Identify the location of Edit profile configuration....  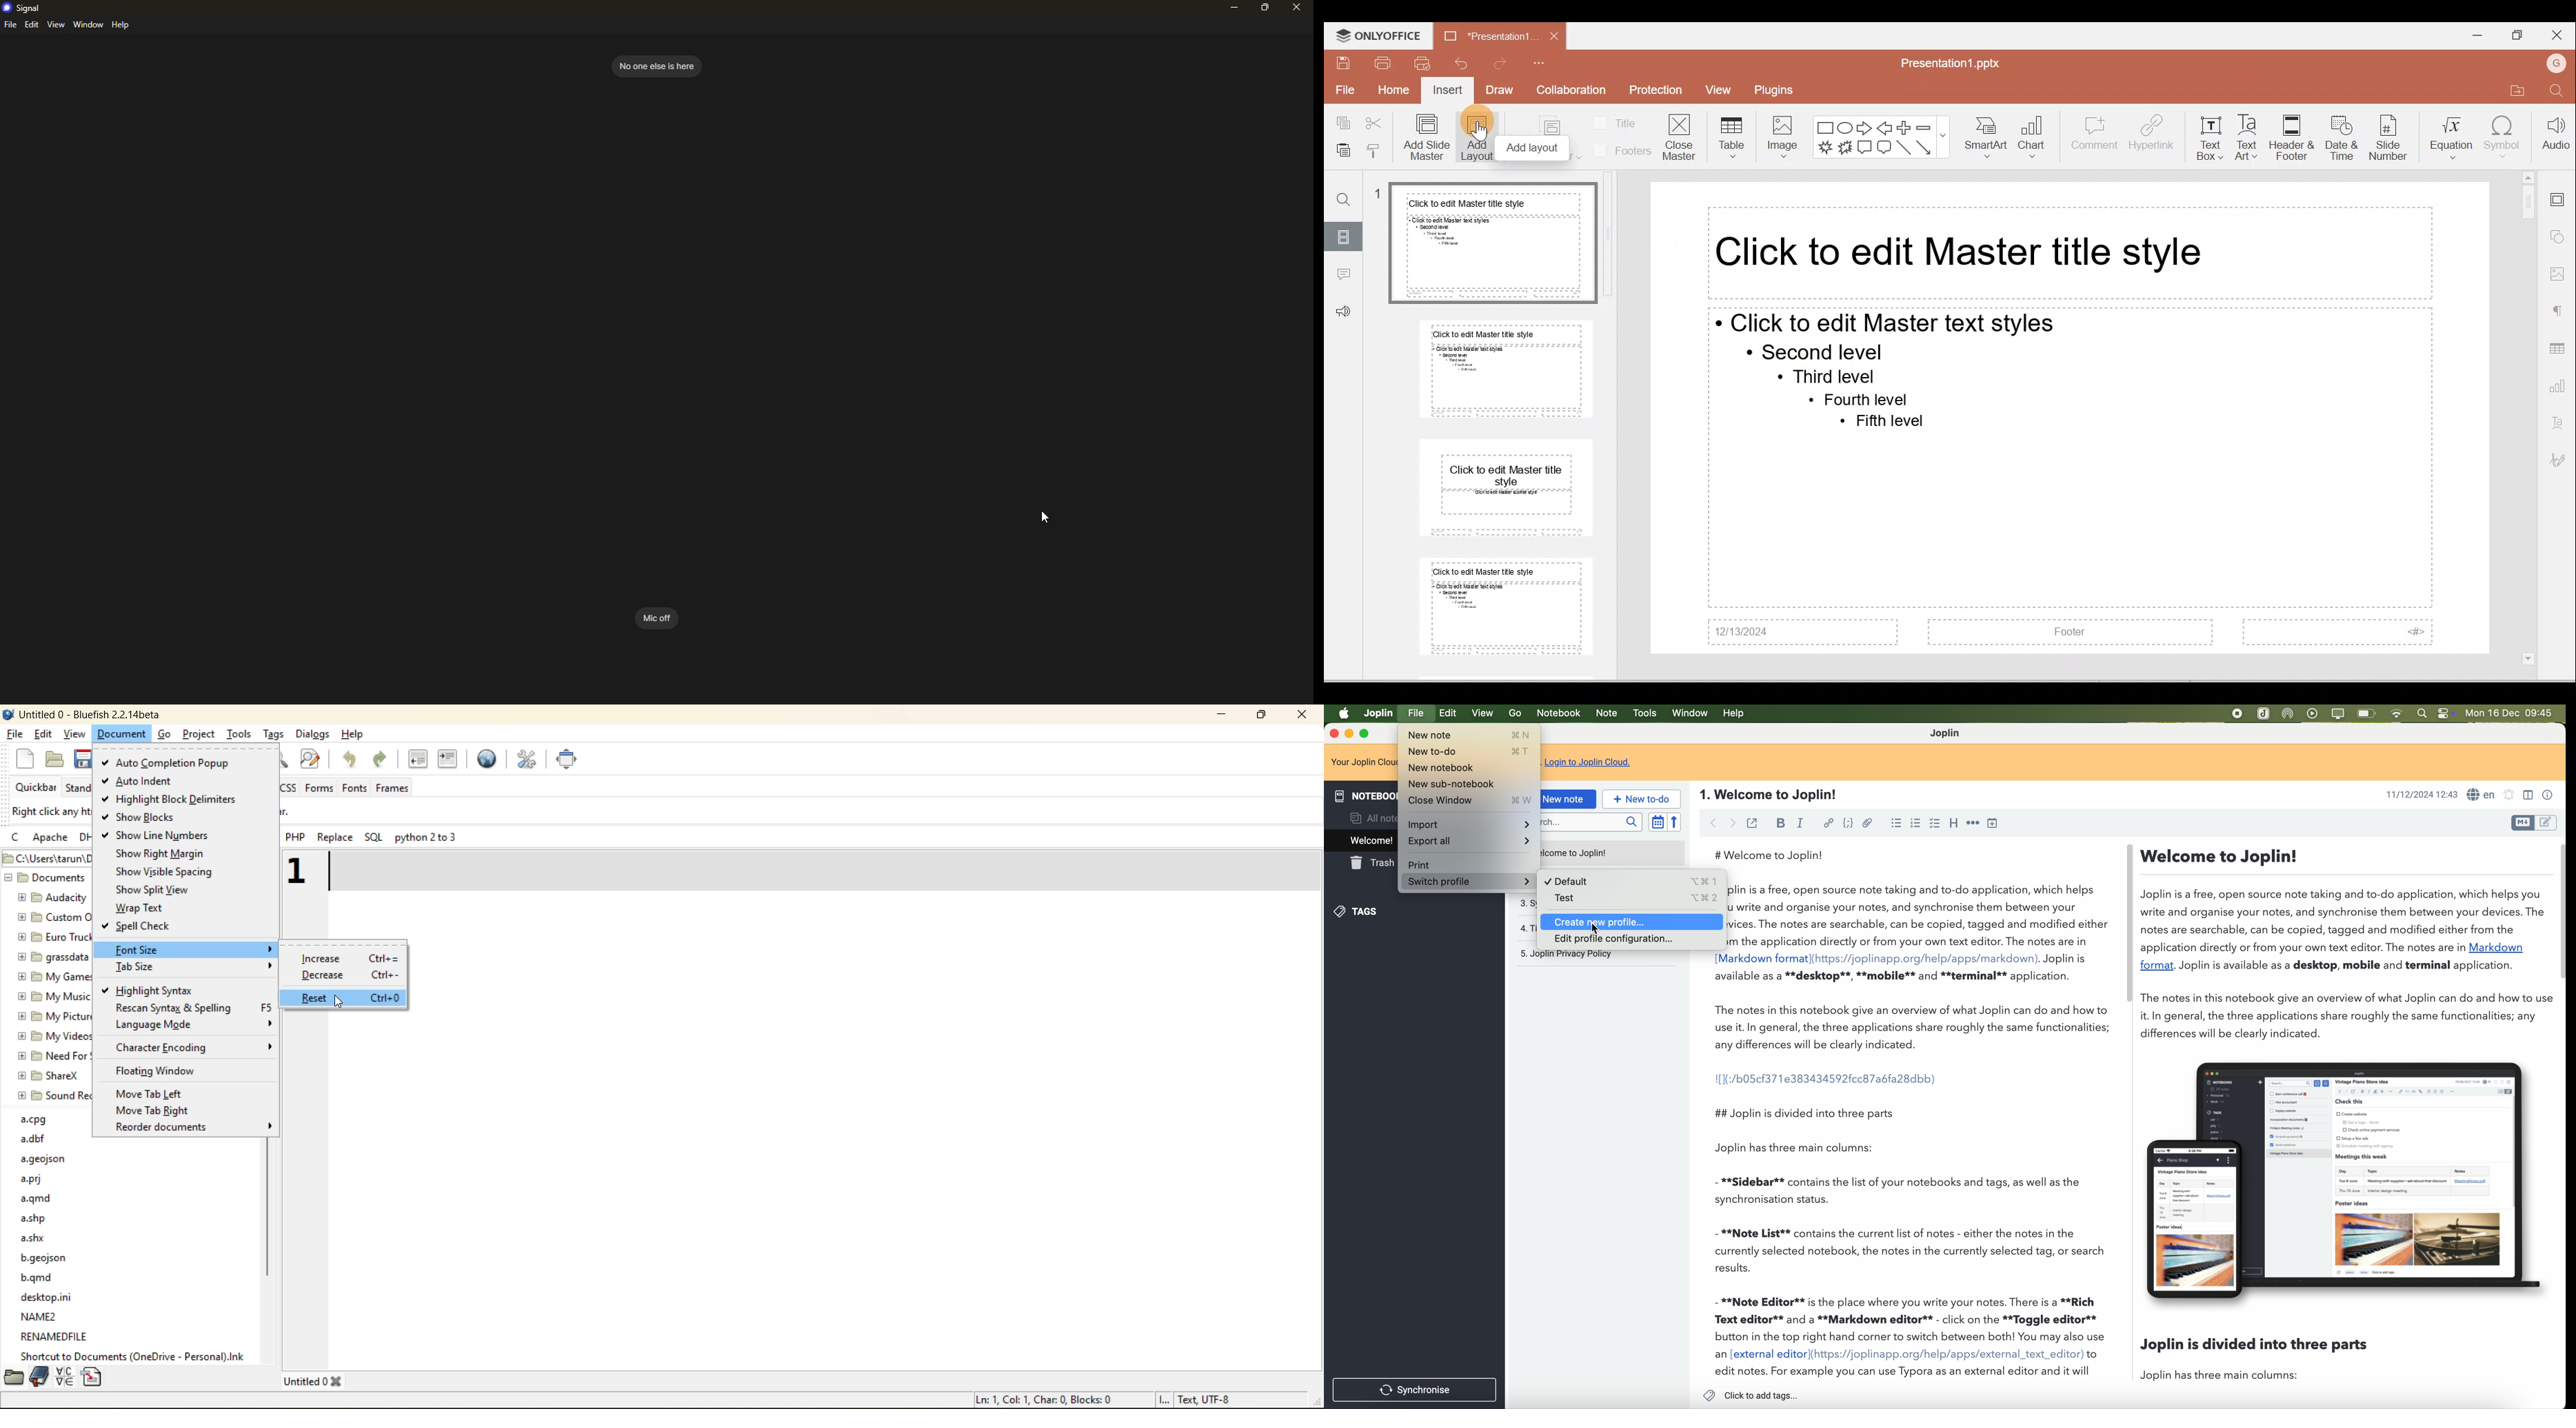
(1629, 939).